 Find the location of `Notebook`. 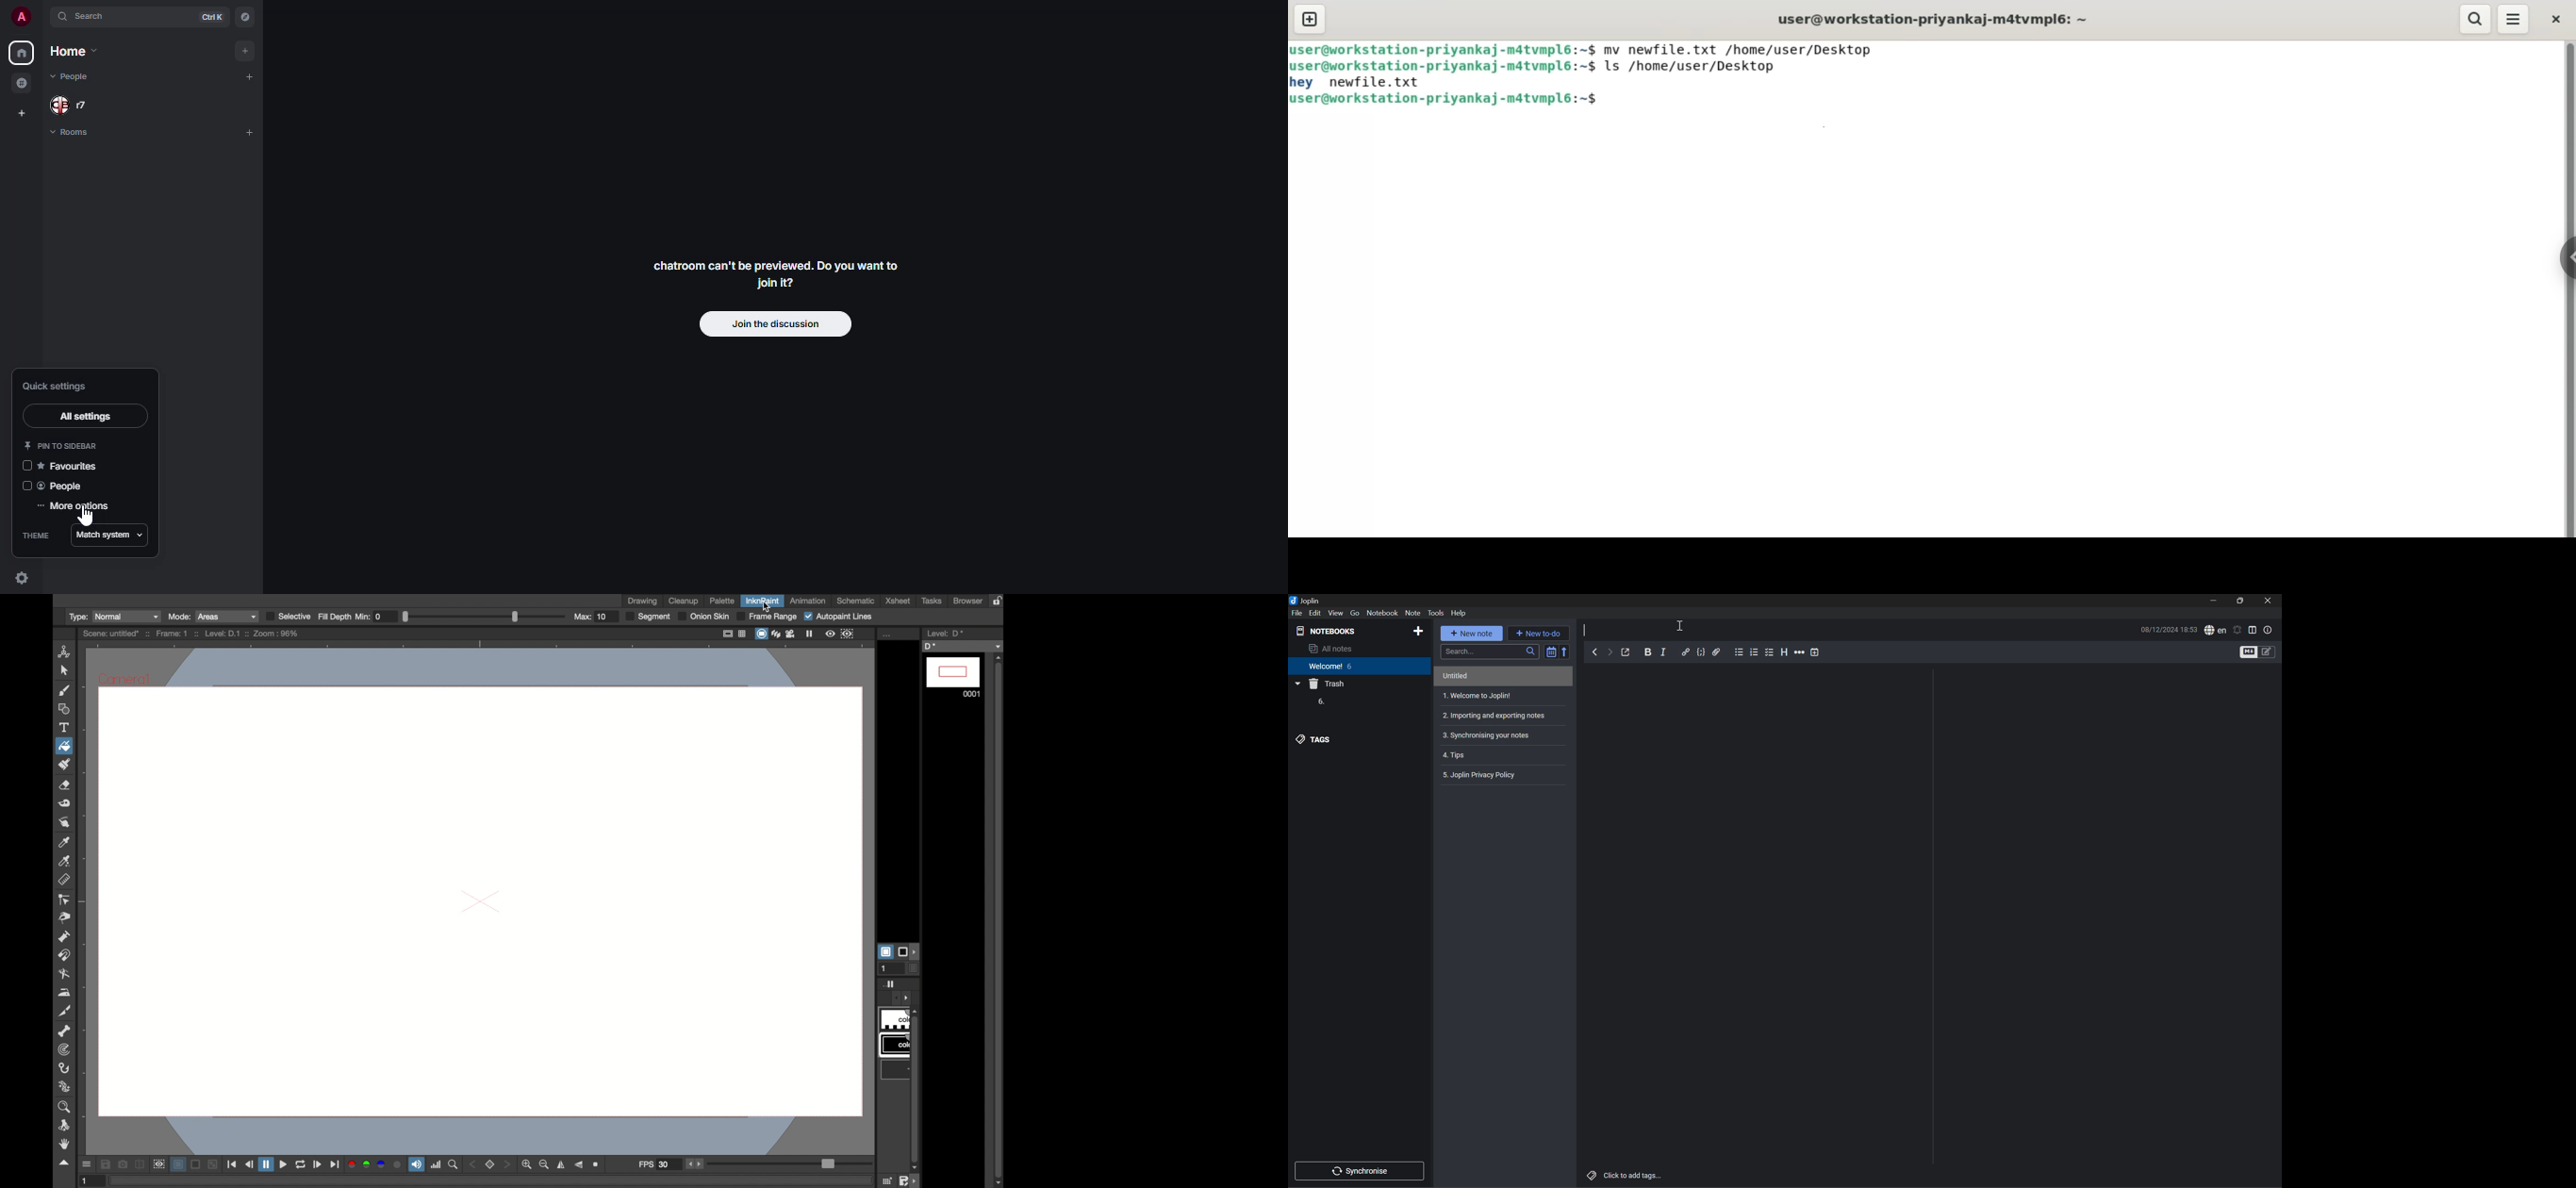

Notebook is located at coordinates (1382, 613).